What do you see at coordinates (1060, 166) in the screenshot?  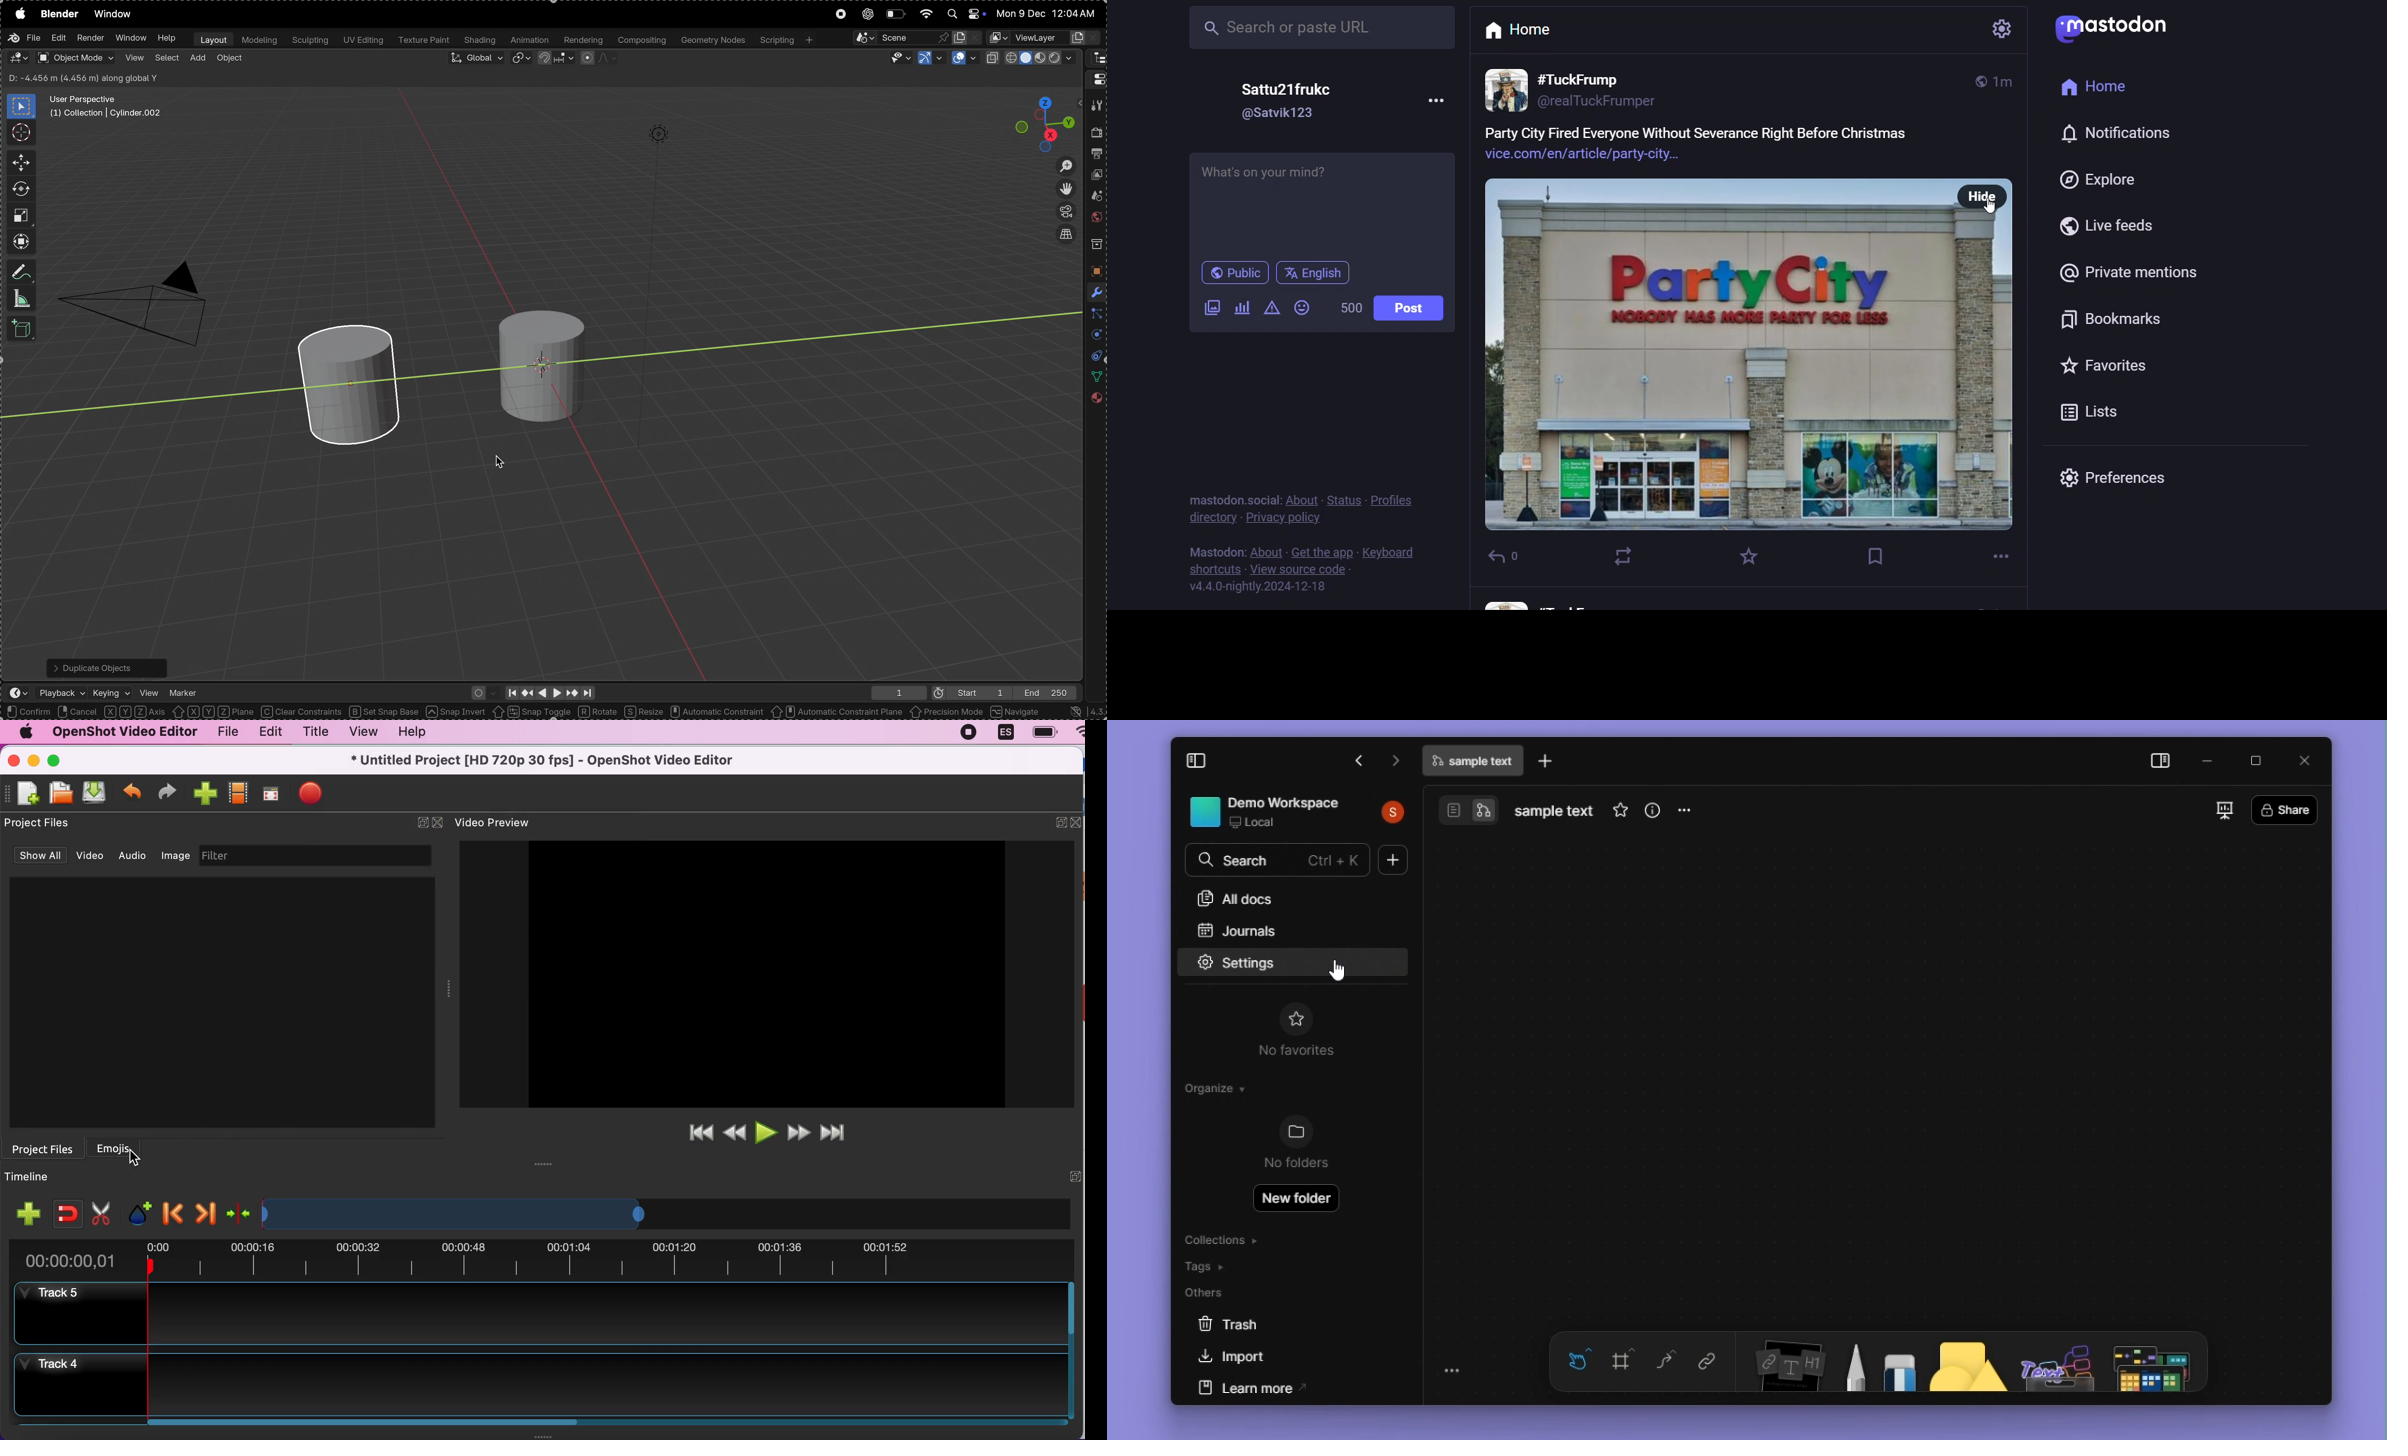 I see `zoom` at bounding box center [1060, 166].